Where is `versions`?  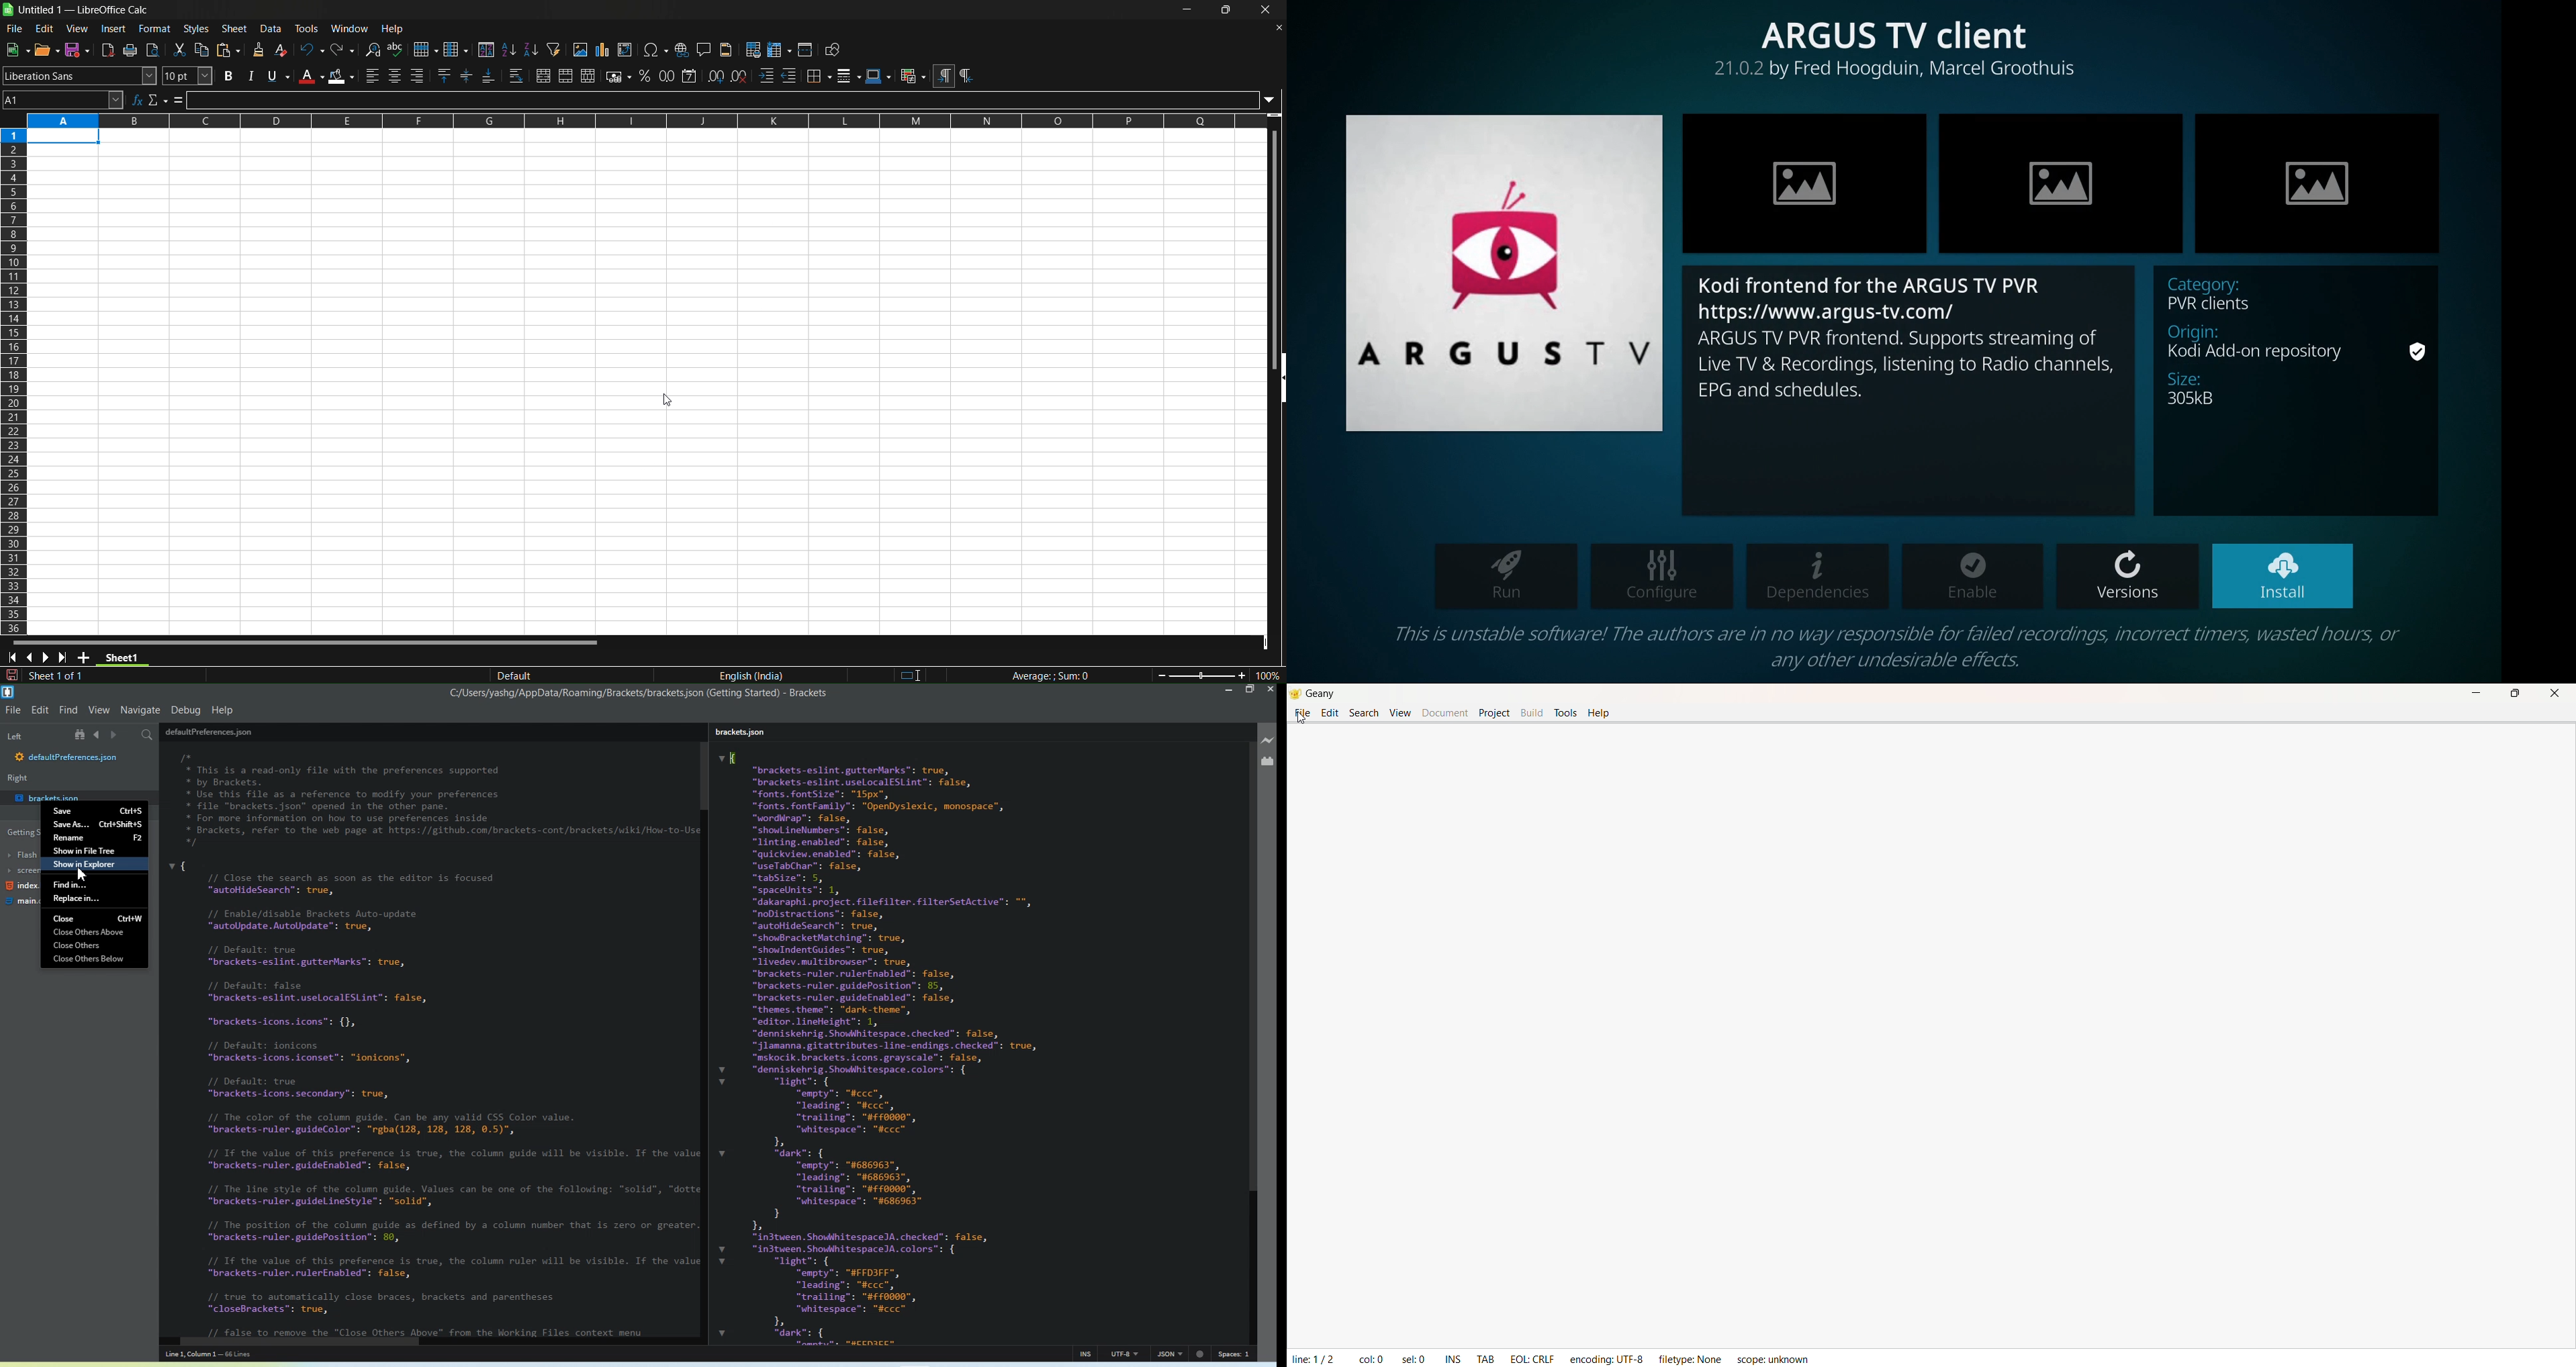 versions is located at coordinates (2129, 575).